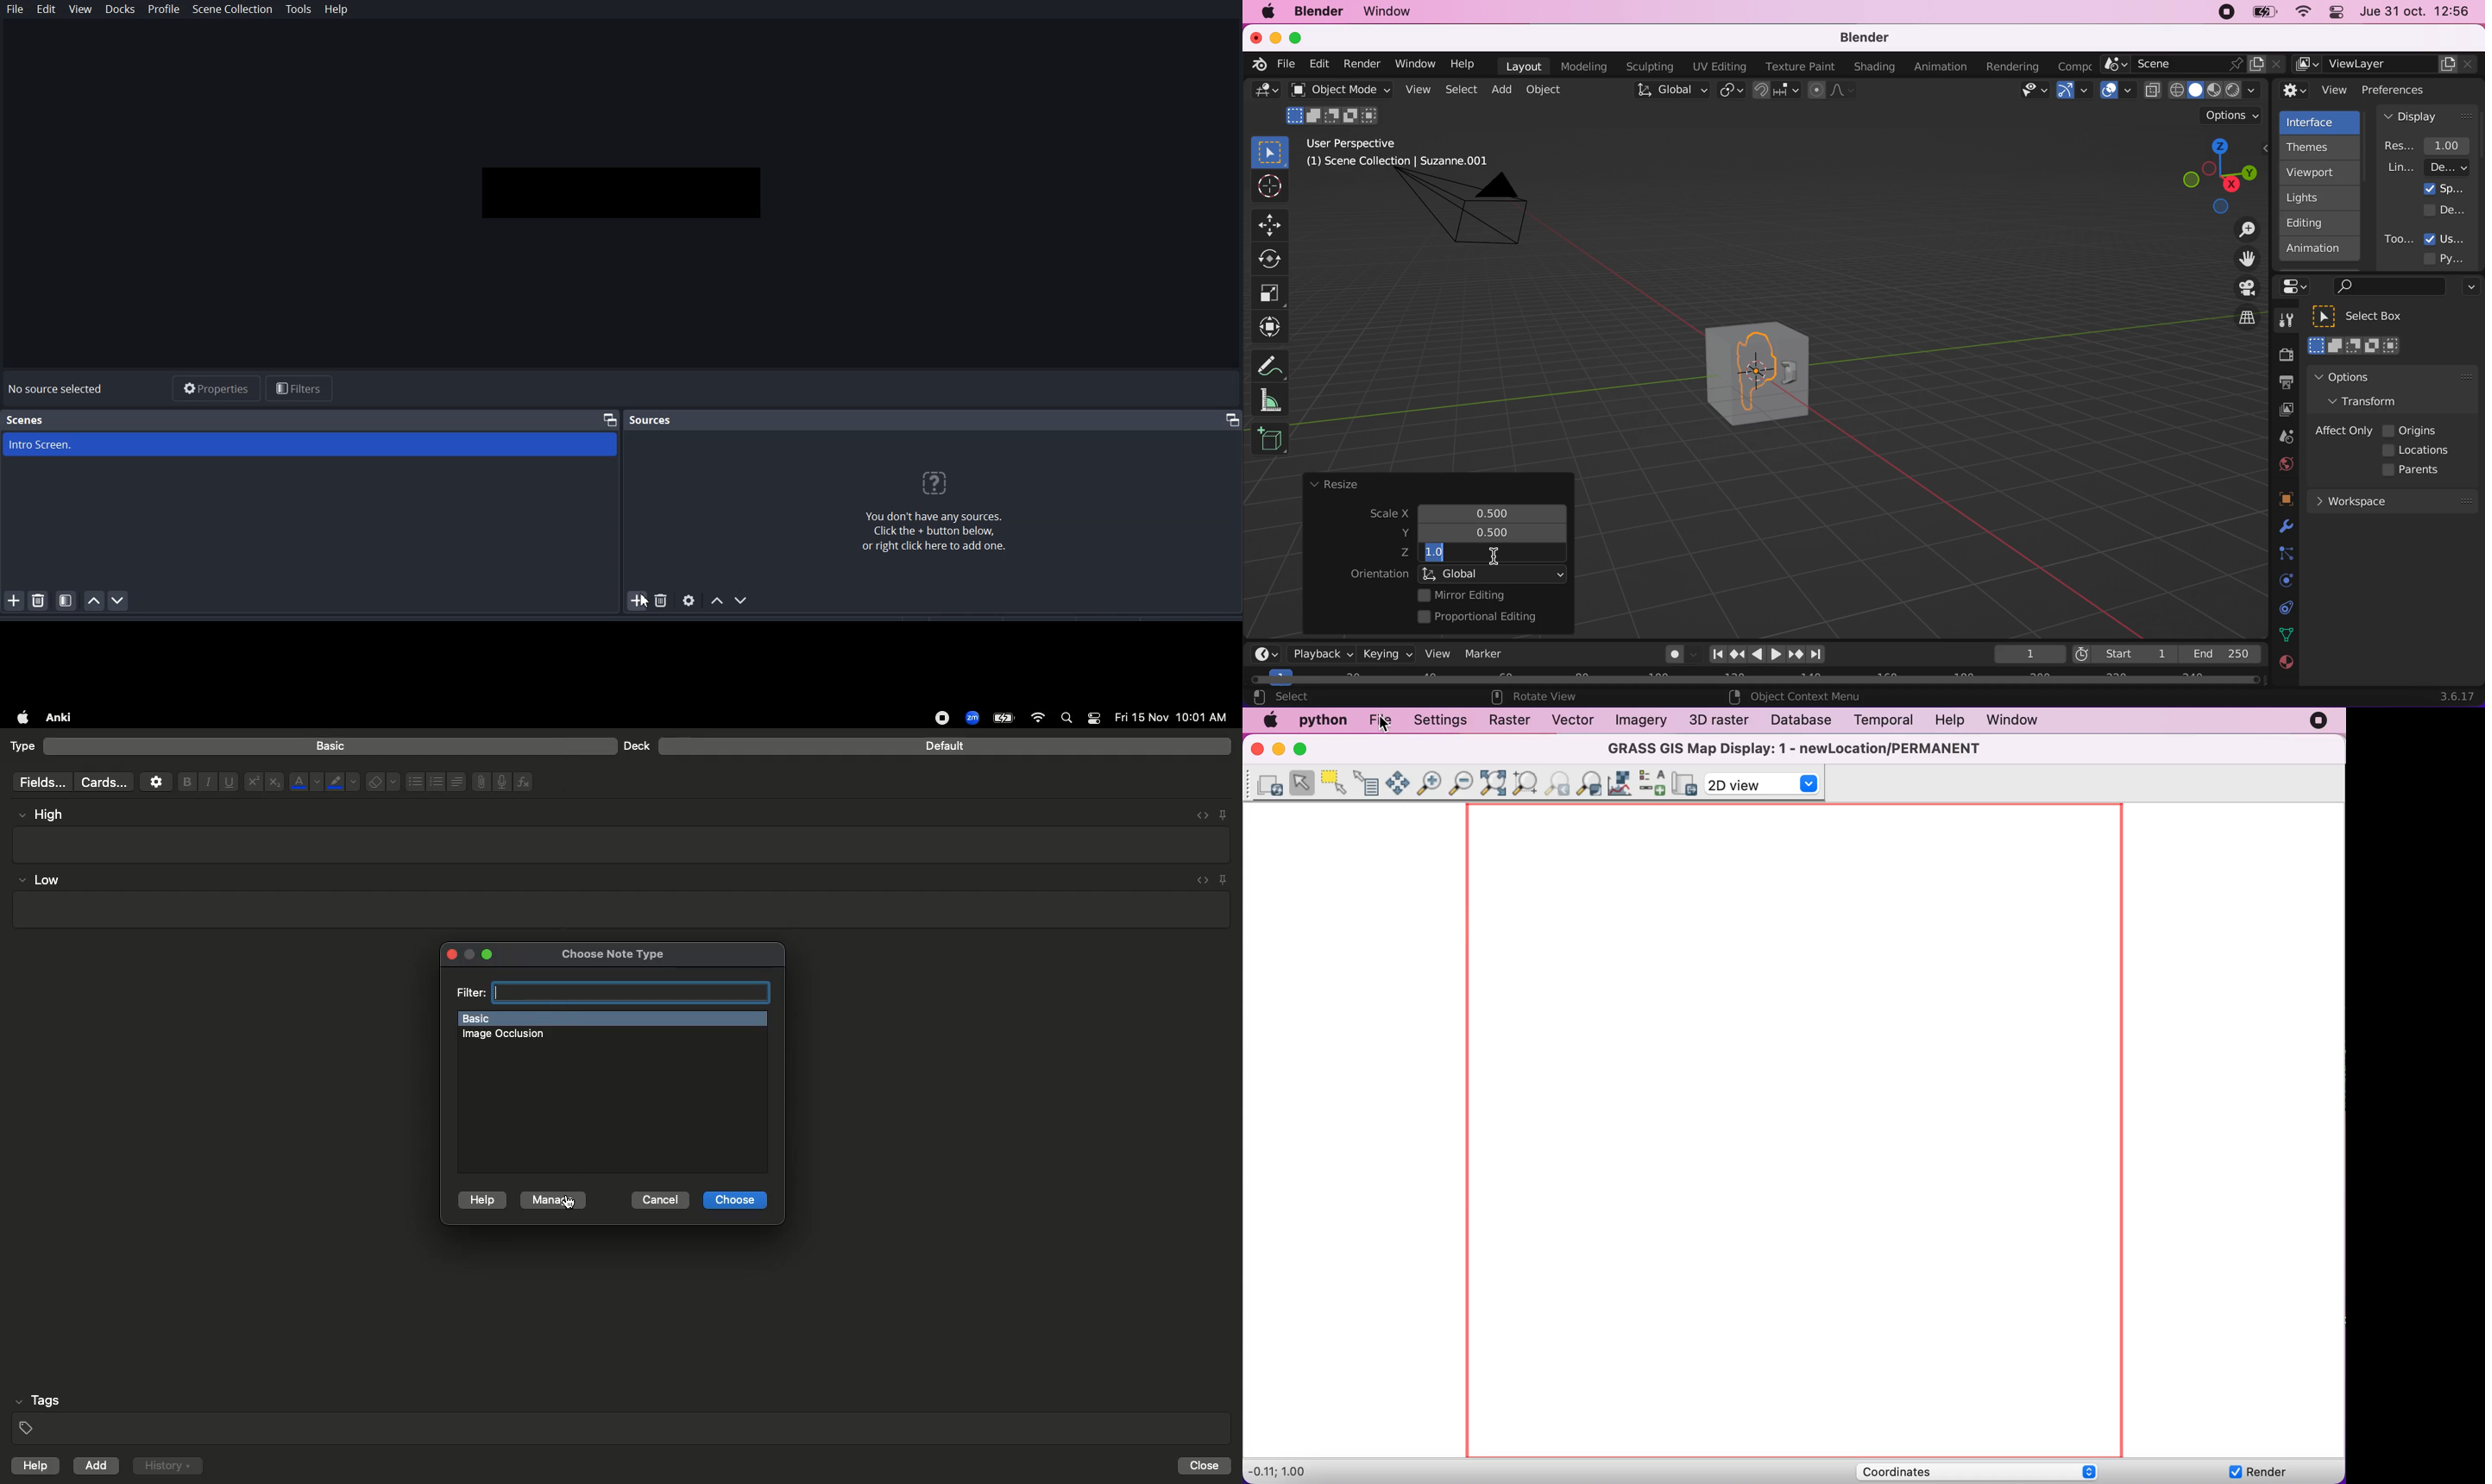 Image resolution: width=2492 pixels, height=1484 pixels. What do you see at coordinates (66, 600) in the screenshot?
I see `Open Scene Filter` at bounding box center [66, 600].